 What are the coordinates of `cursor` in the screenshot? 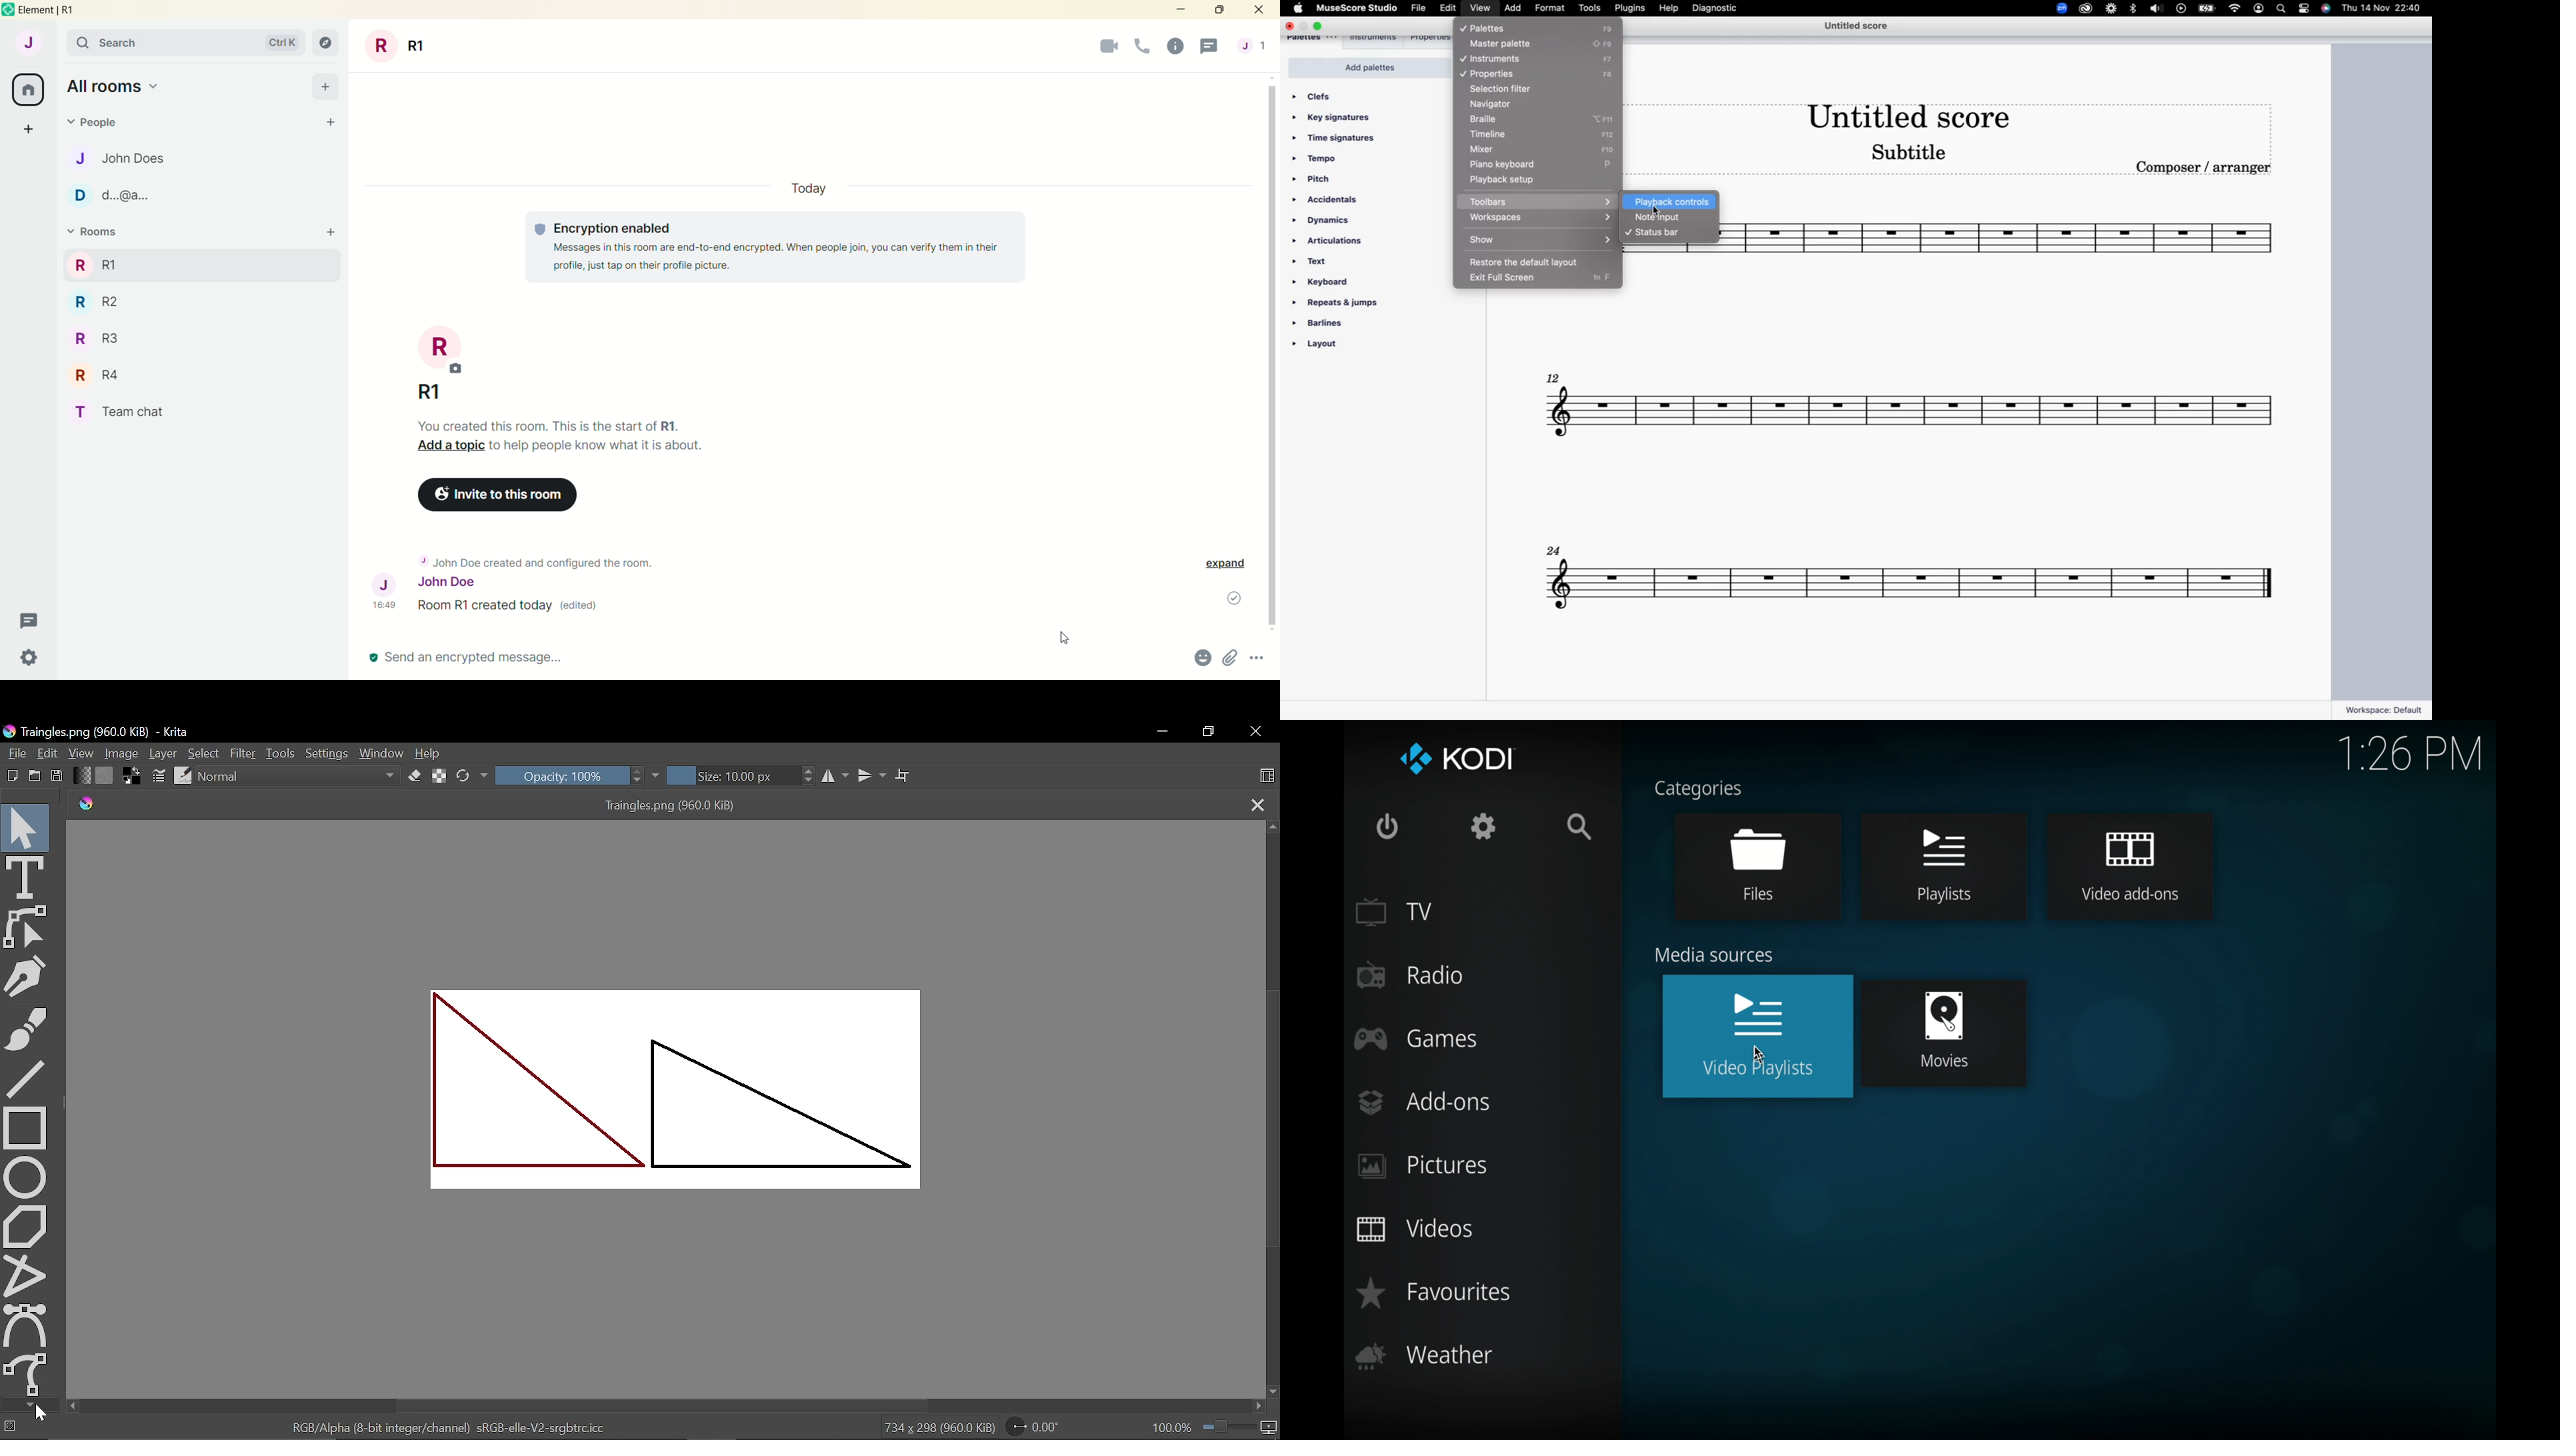 It's located at (1659, 210).